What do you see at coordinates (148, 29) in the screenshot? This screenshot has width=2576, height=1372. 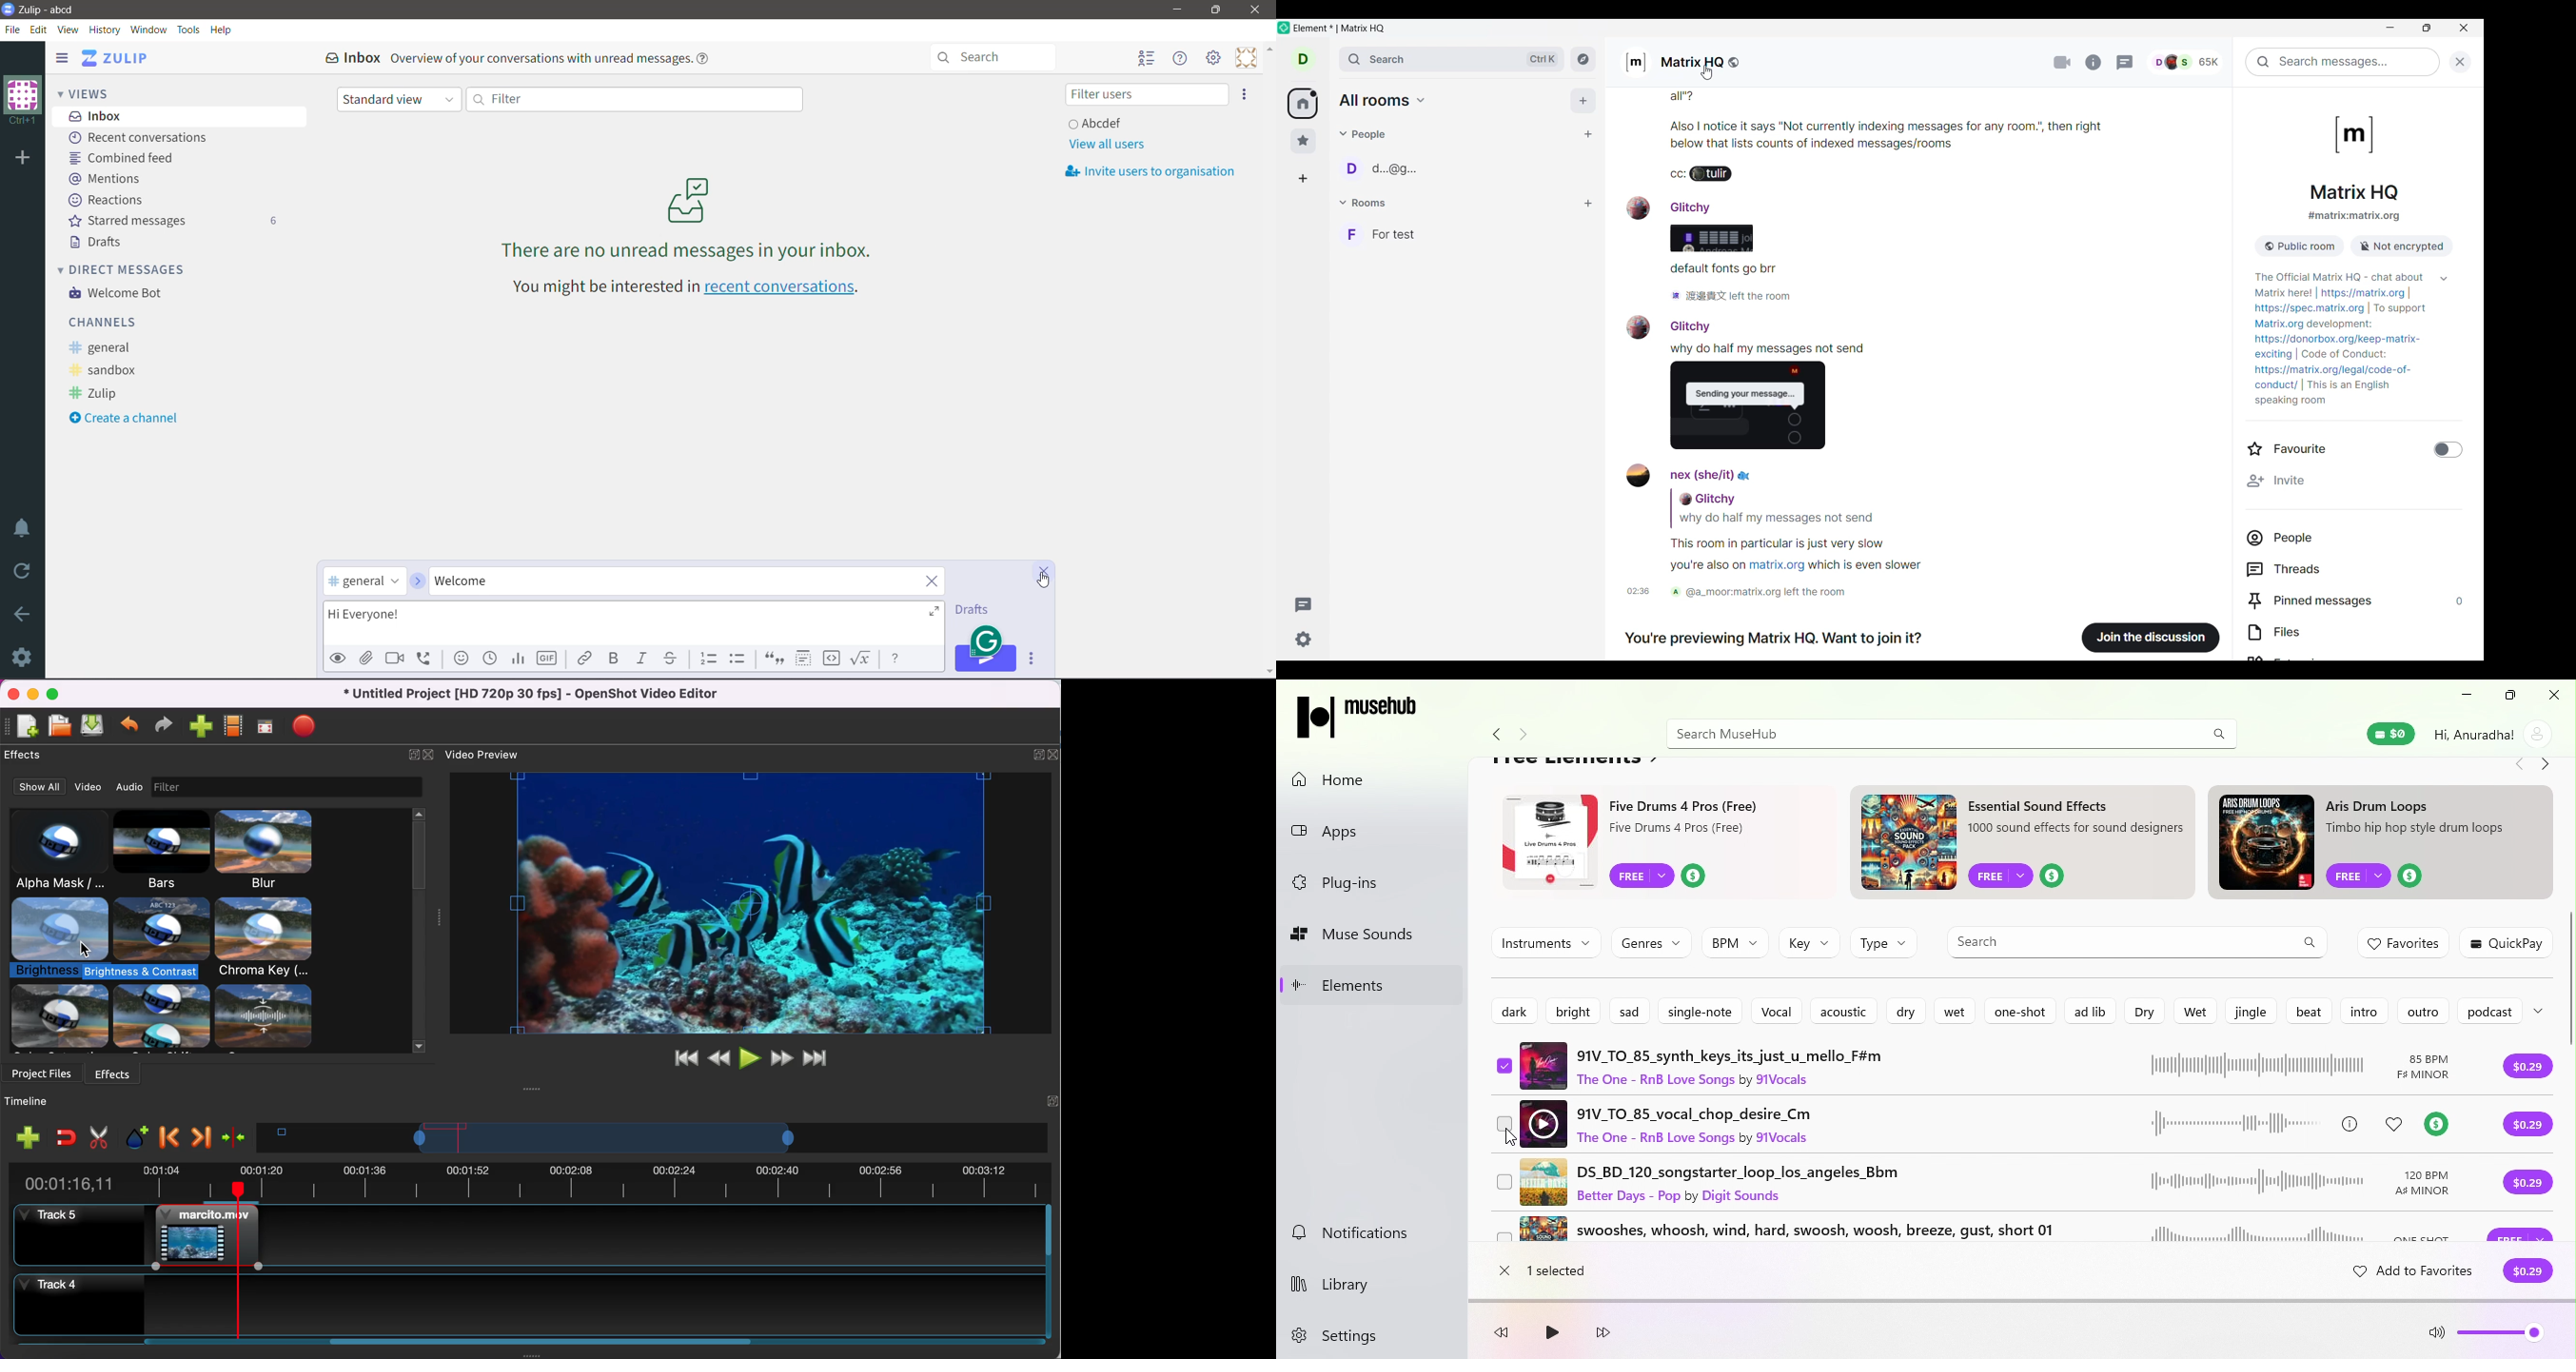 I see `Window` at bounding box center [148, 29].